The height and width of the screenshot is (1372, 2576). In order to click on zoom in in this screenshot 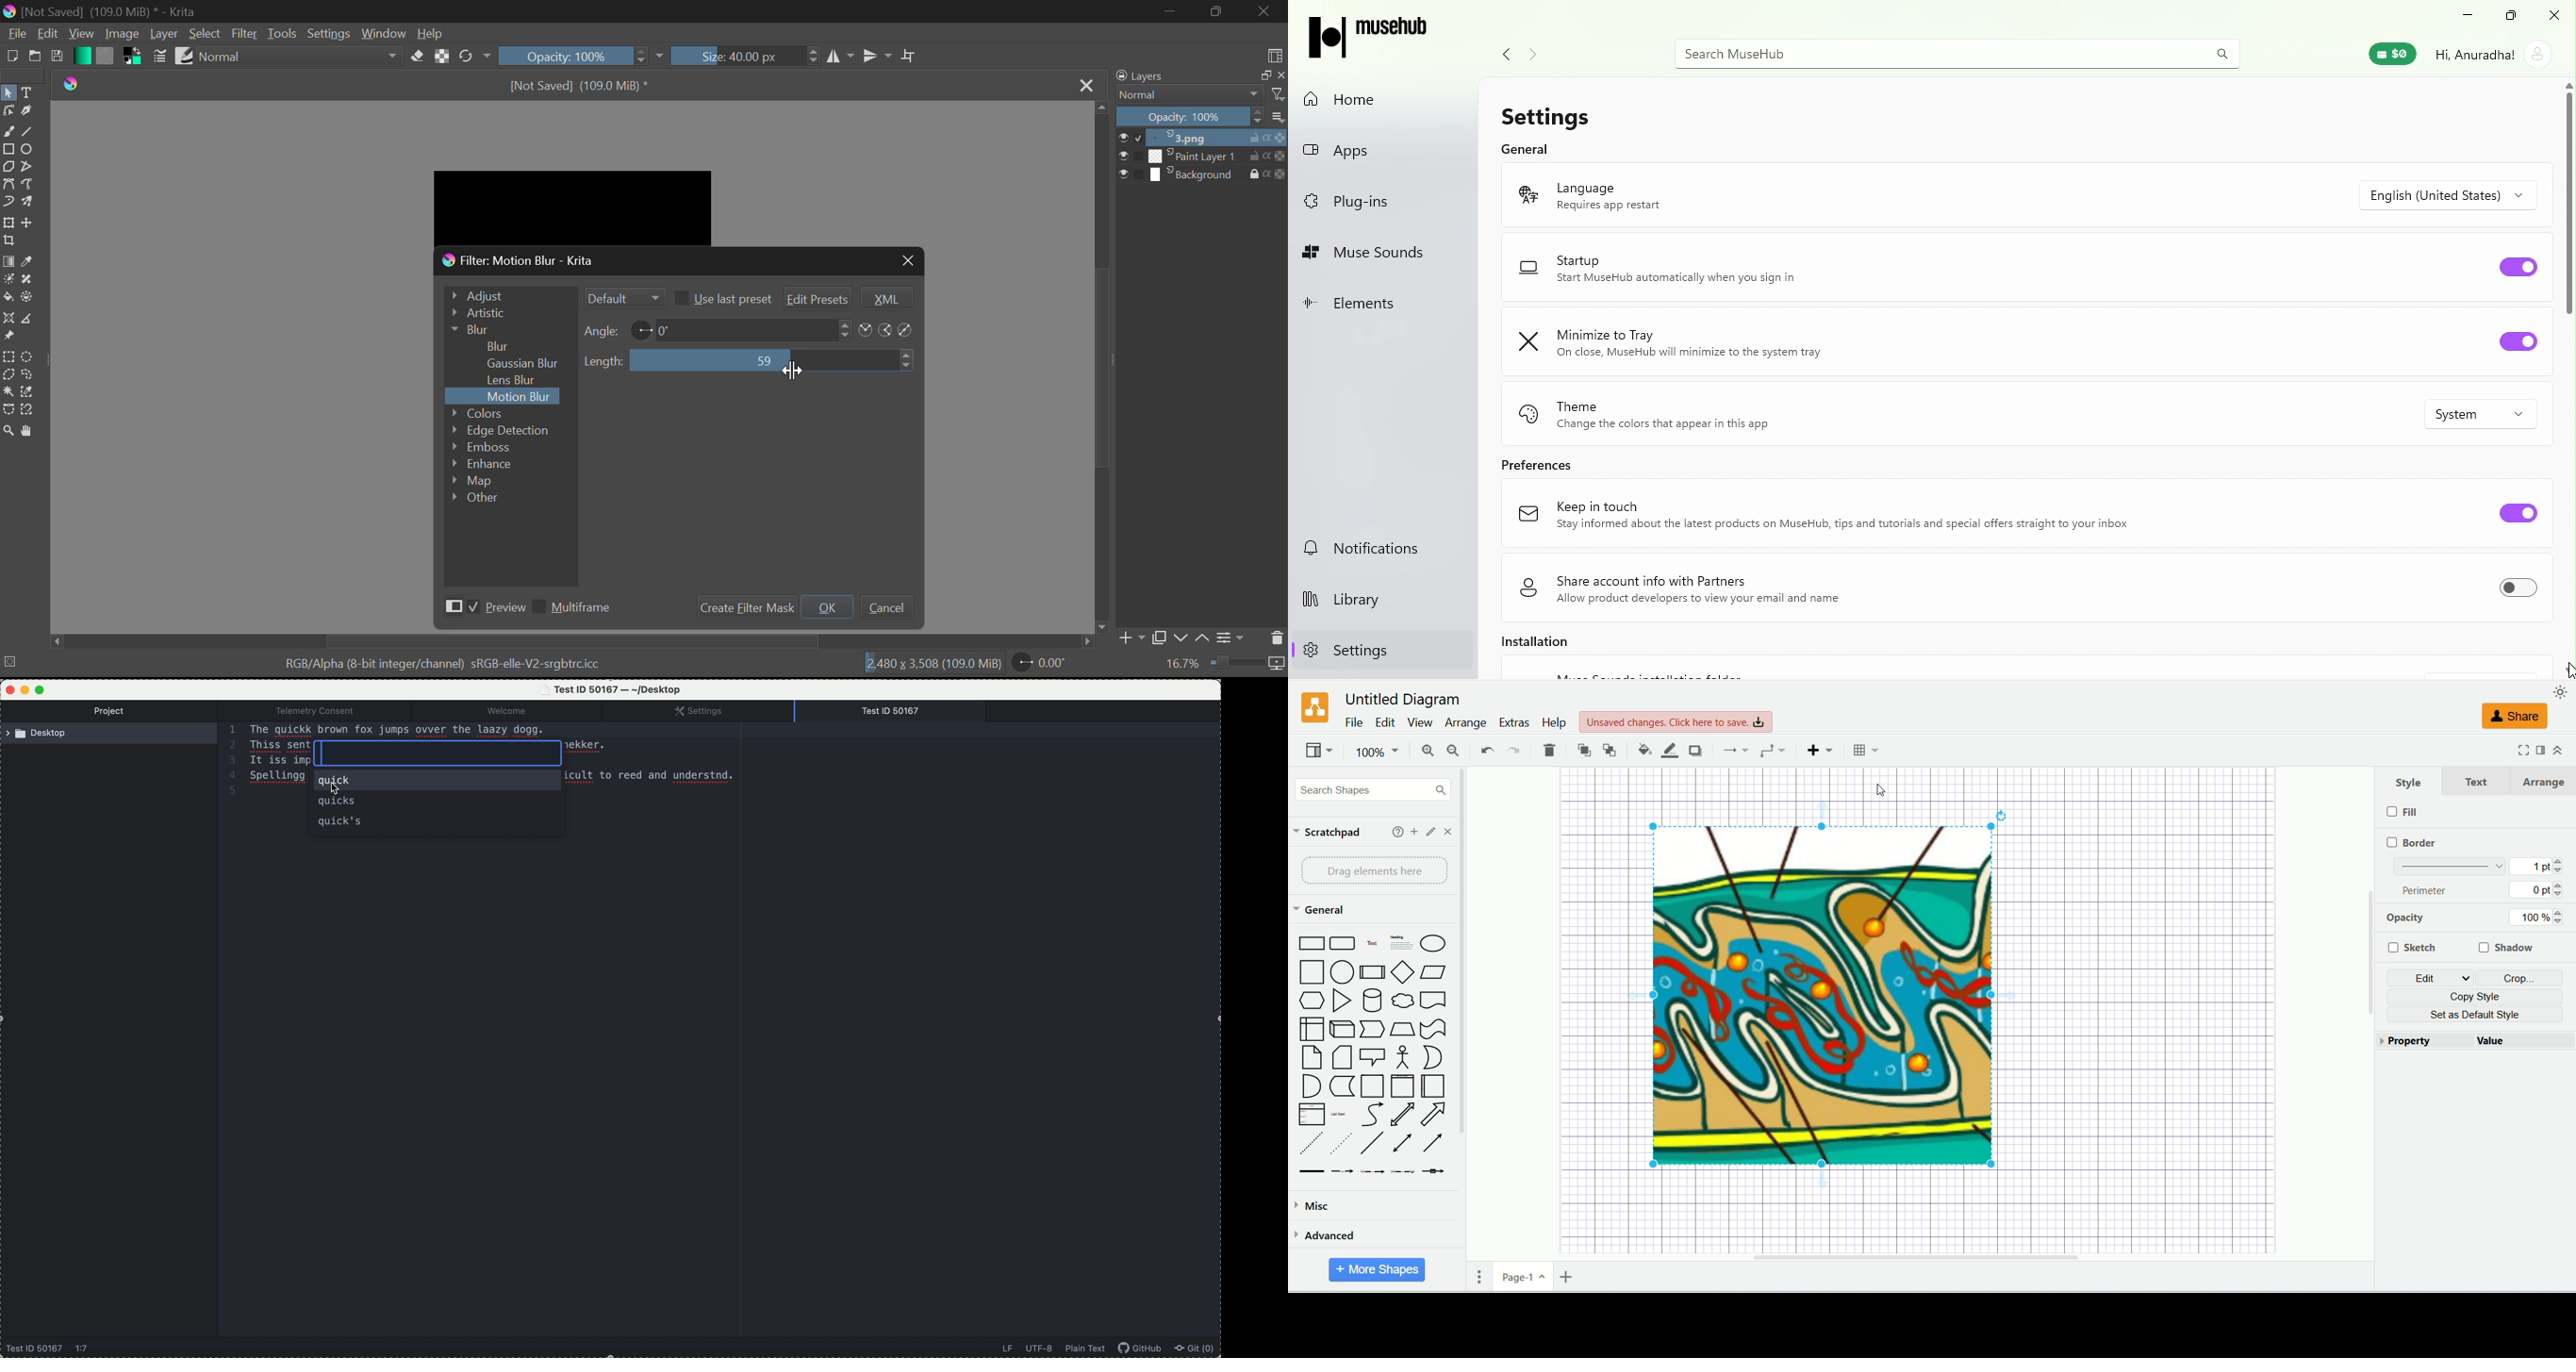, I will do `click(1428, 751)`.